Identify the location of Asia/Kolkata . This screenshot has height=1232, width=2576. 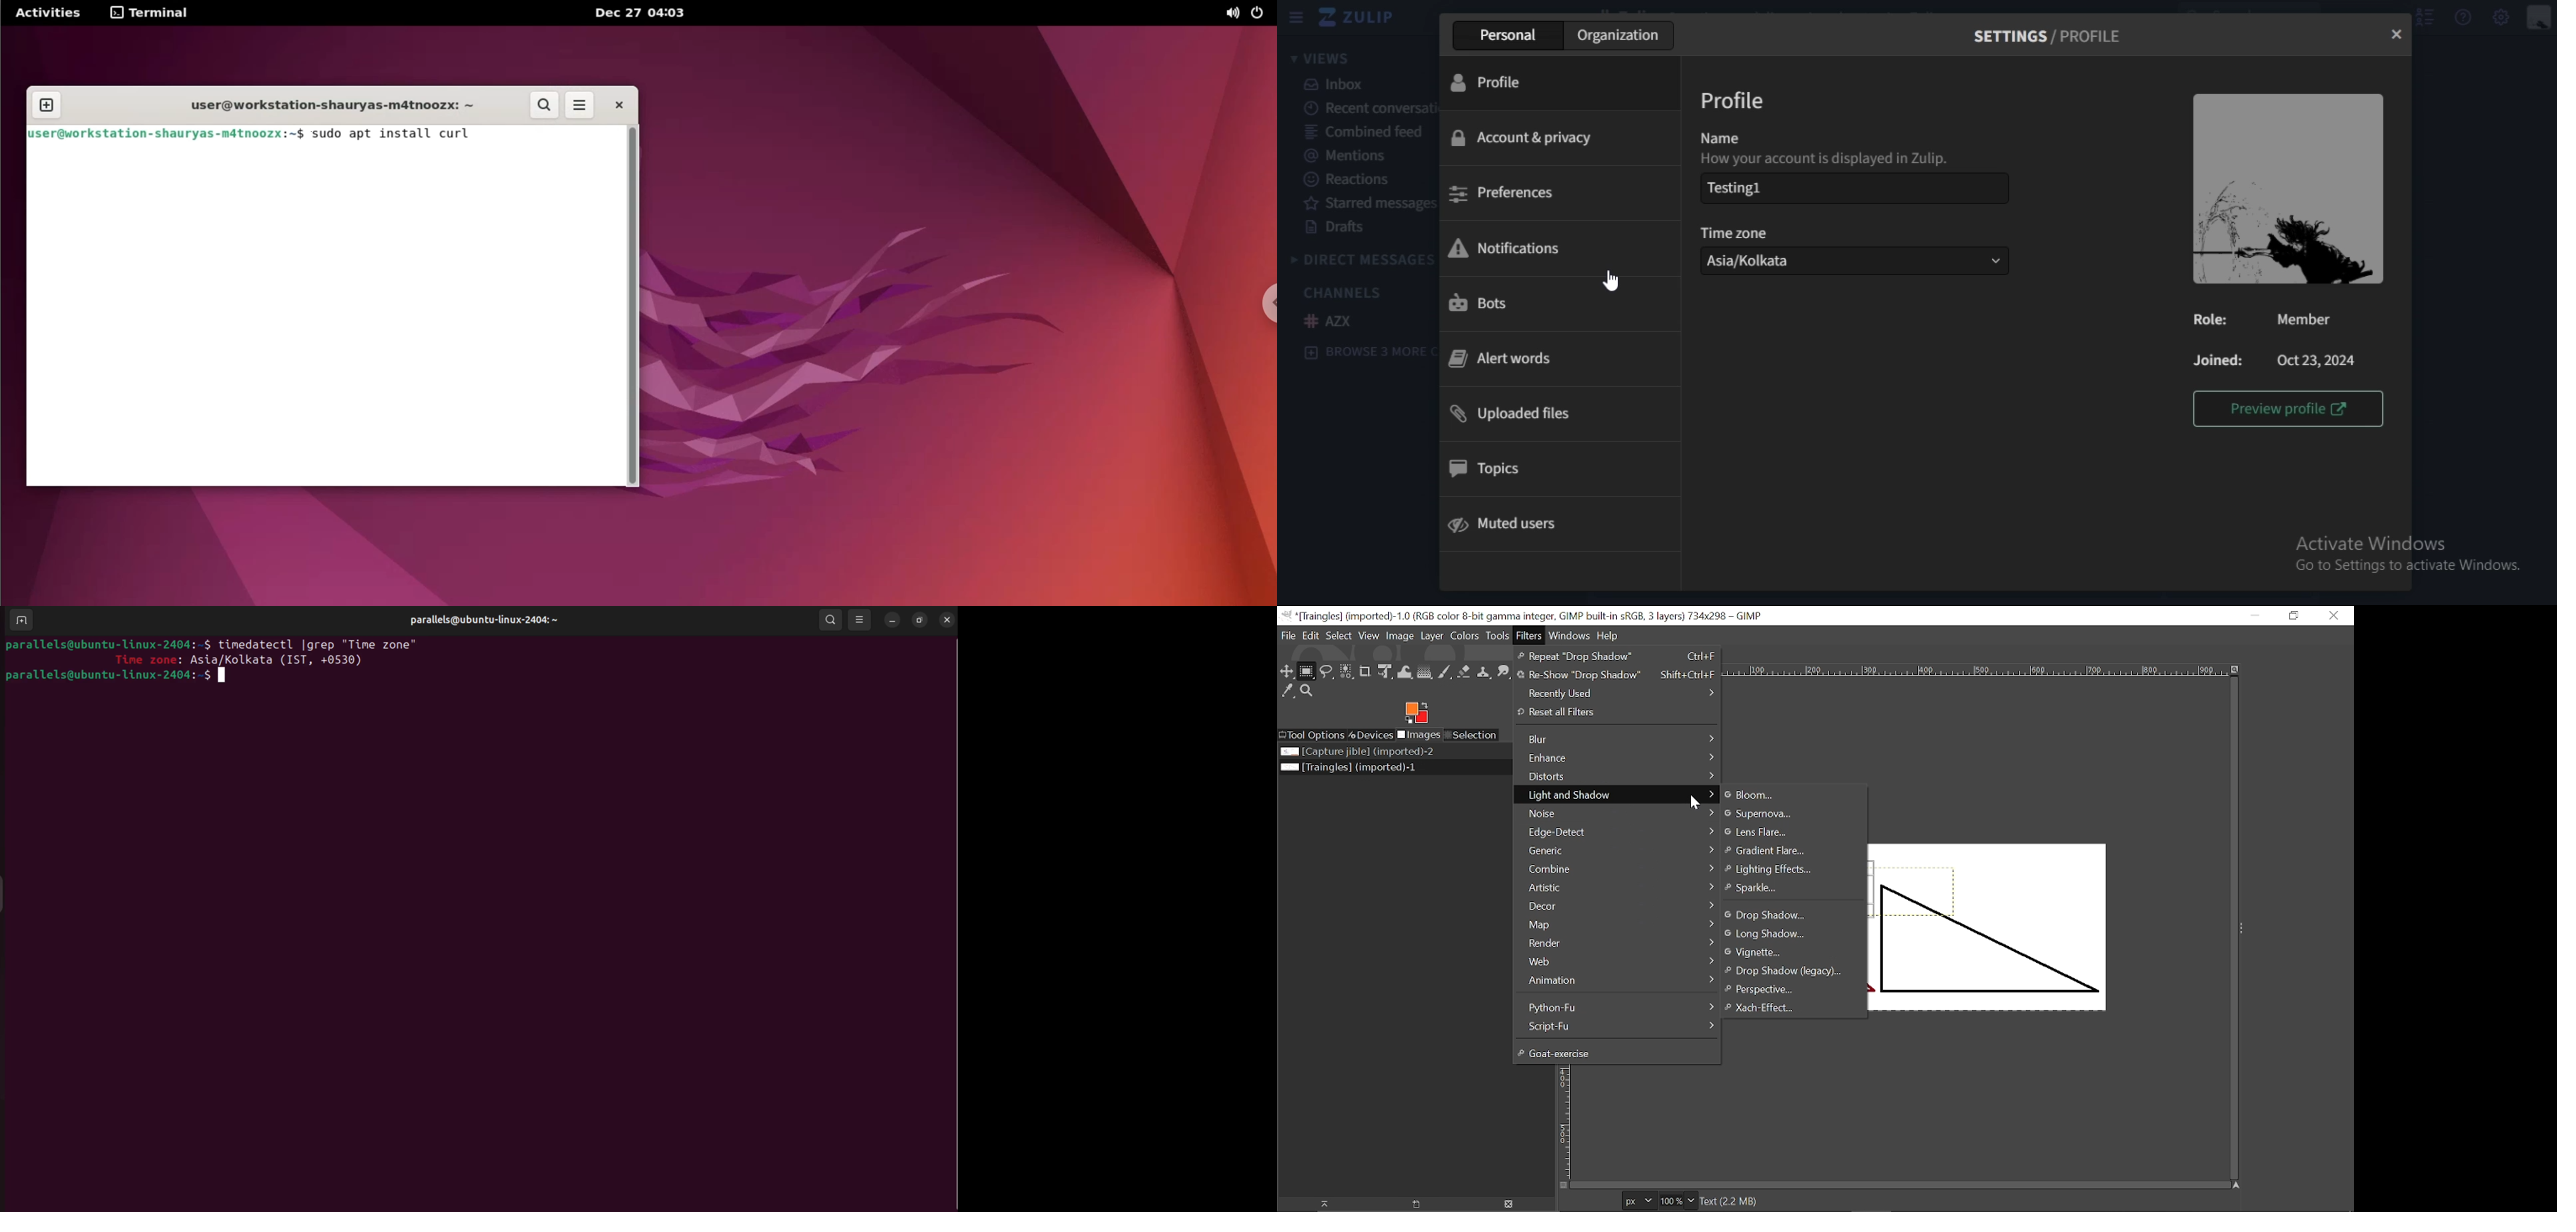
(1749, 261).